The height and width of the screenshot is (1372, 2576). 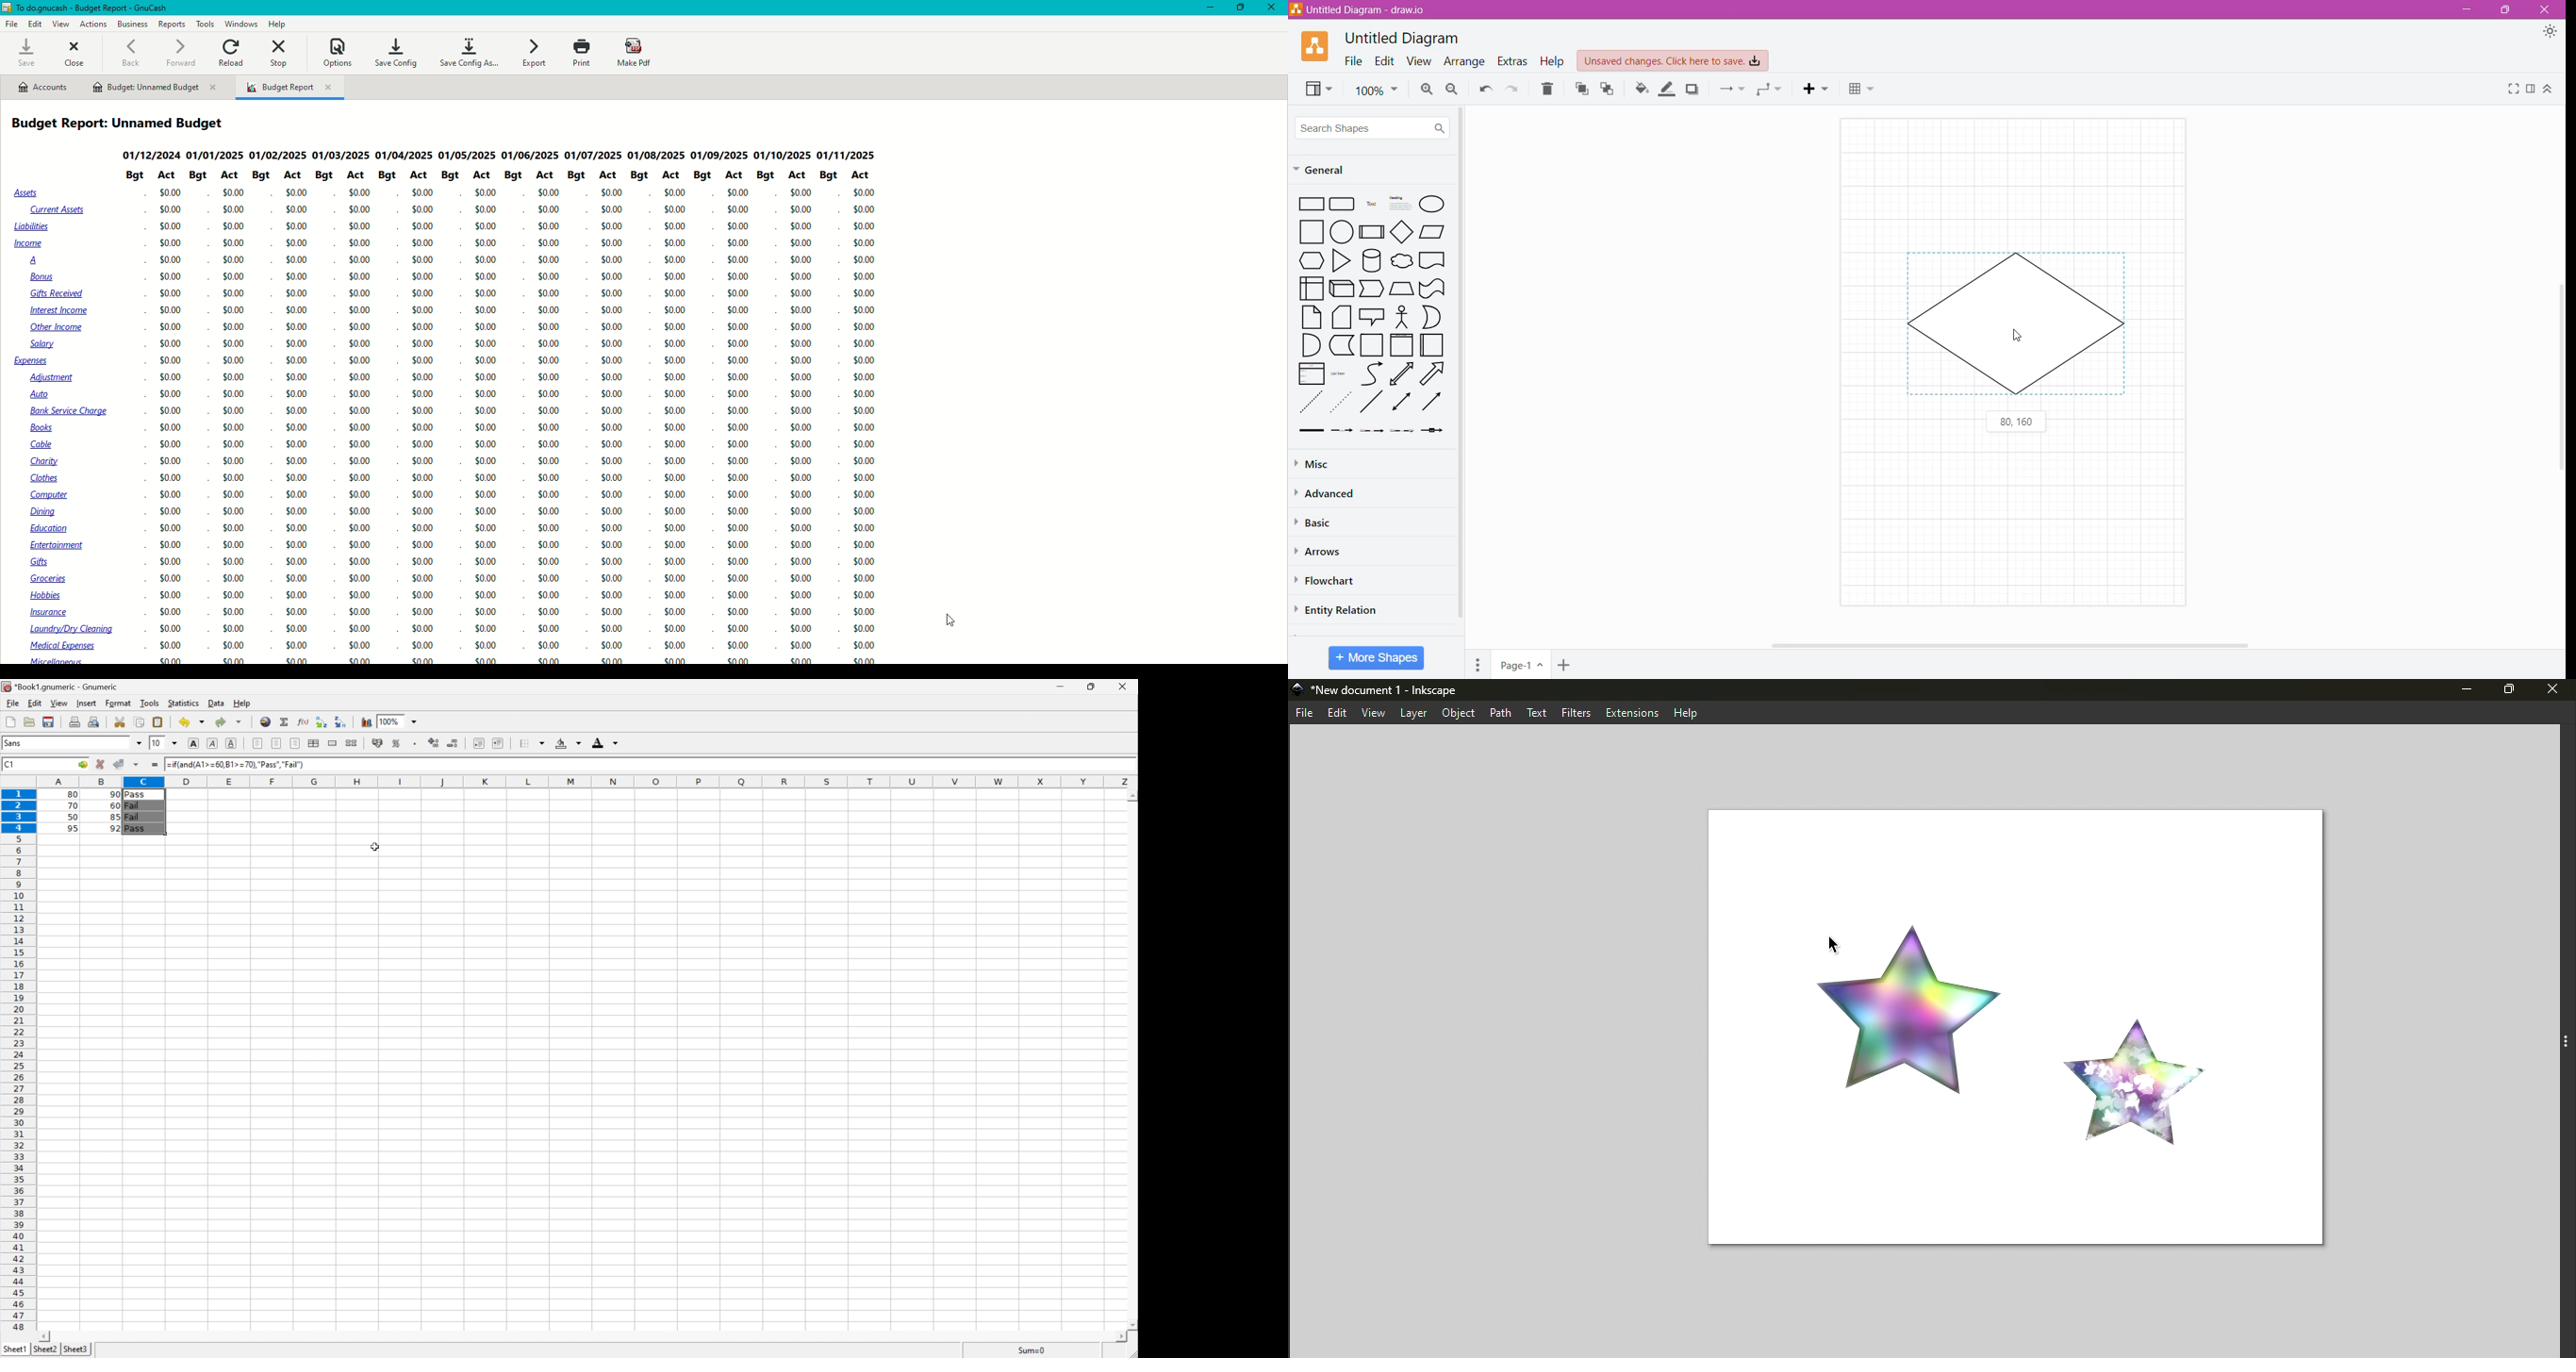 What do you see at coordinates (1552, 62) in the screenshot?
I see `Help` at bounding box center [1552, 62].